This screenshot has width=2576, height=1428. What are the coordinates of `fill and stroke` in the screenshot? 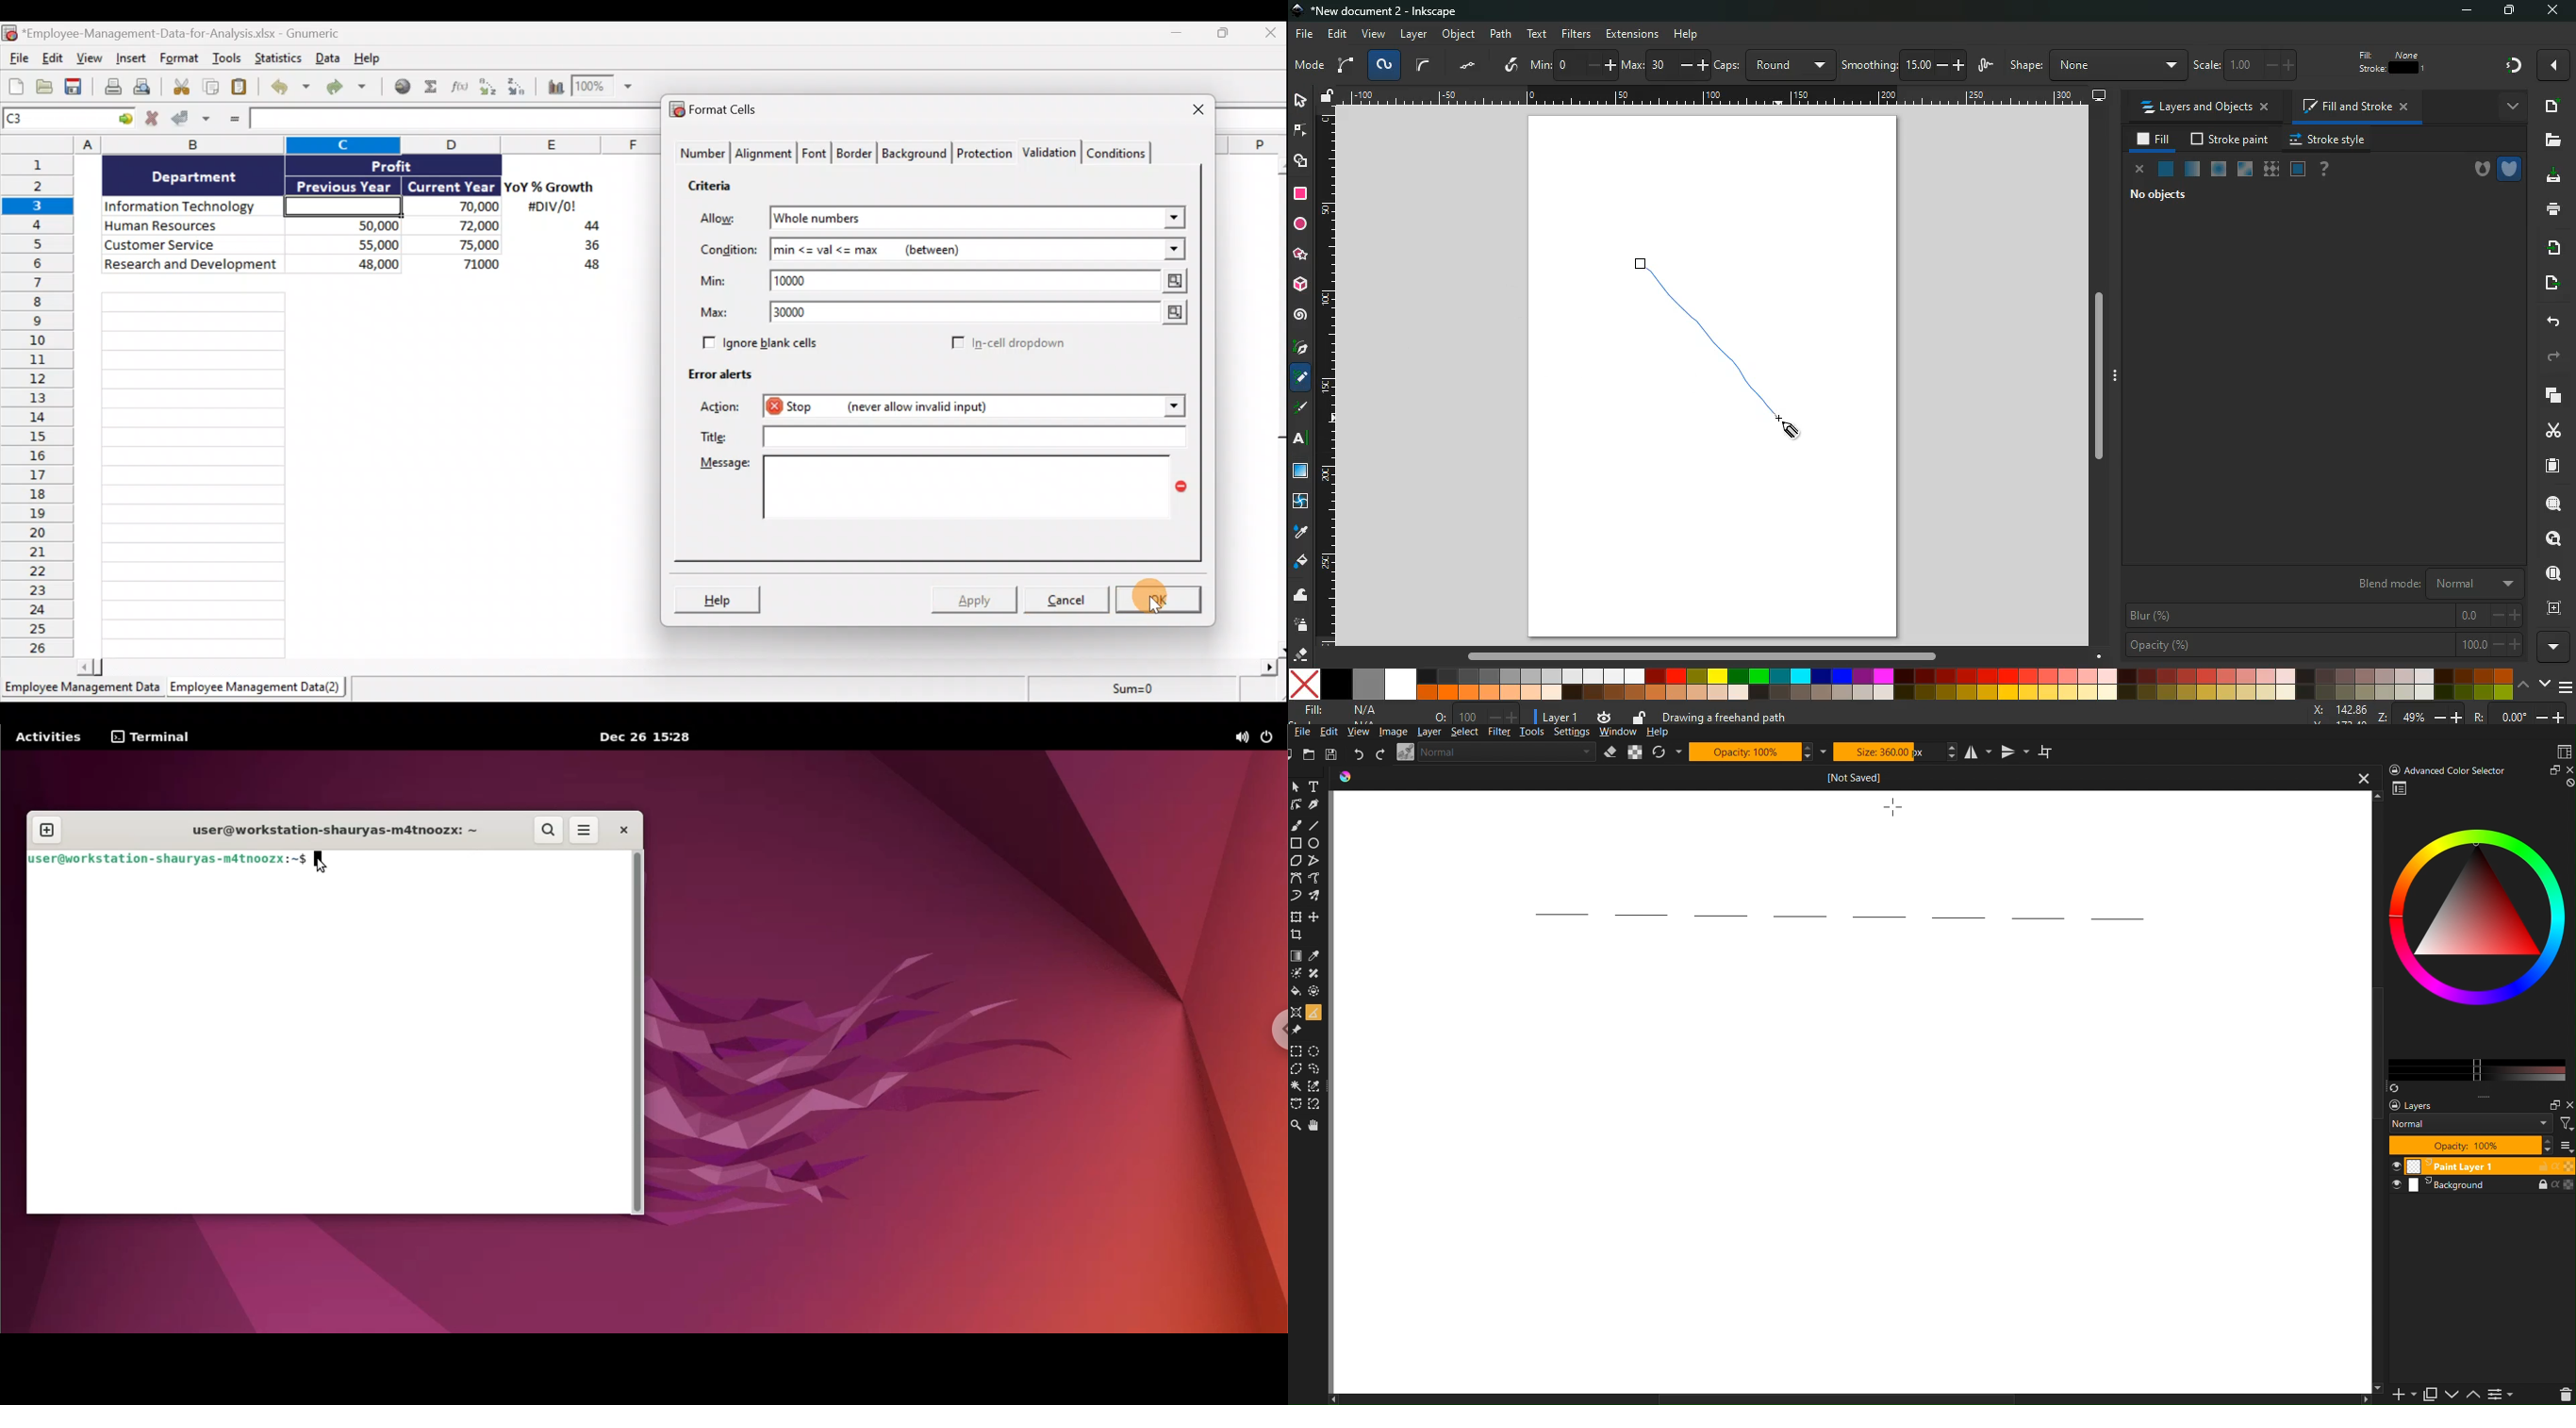 It's located at (2358, 105).